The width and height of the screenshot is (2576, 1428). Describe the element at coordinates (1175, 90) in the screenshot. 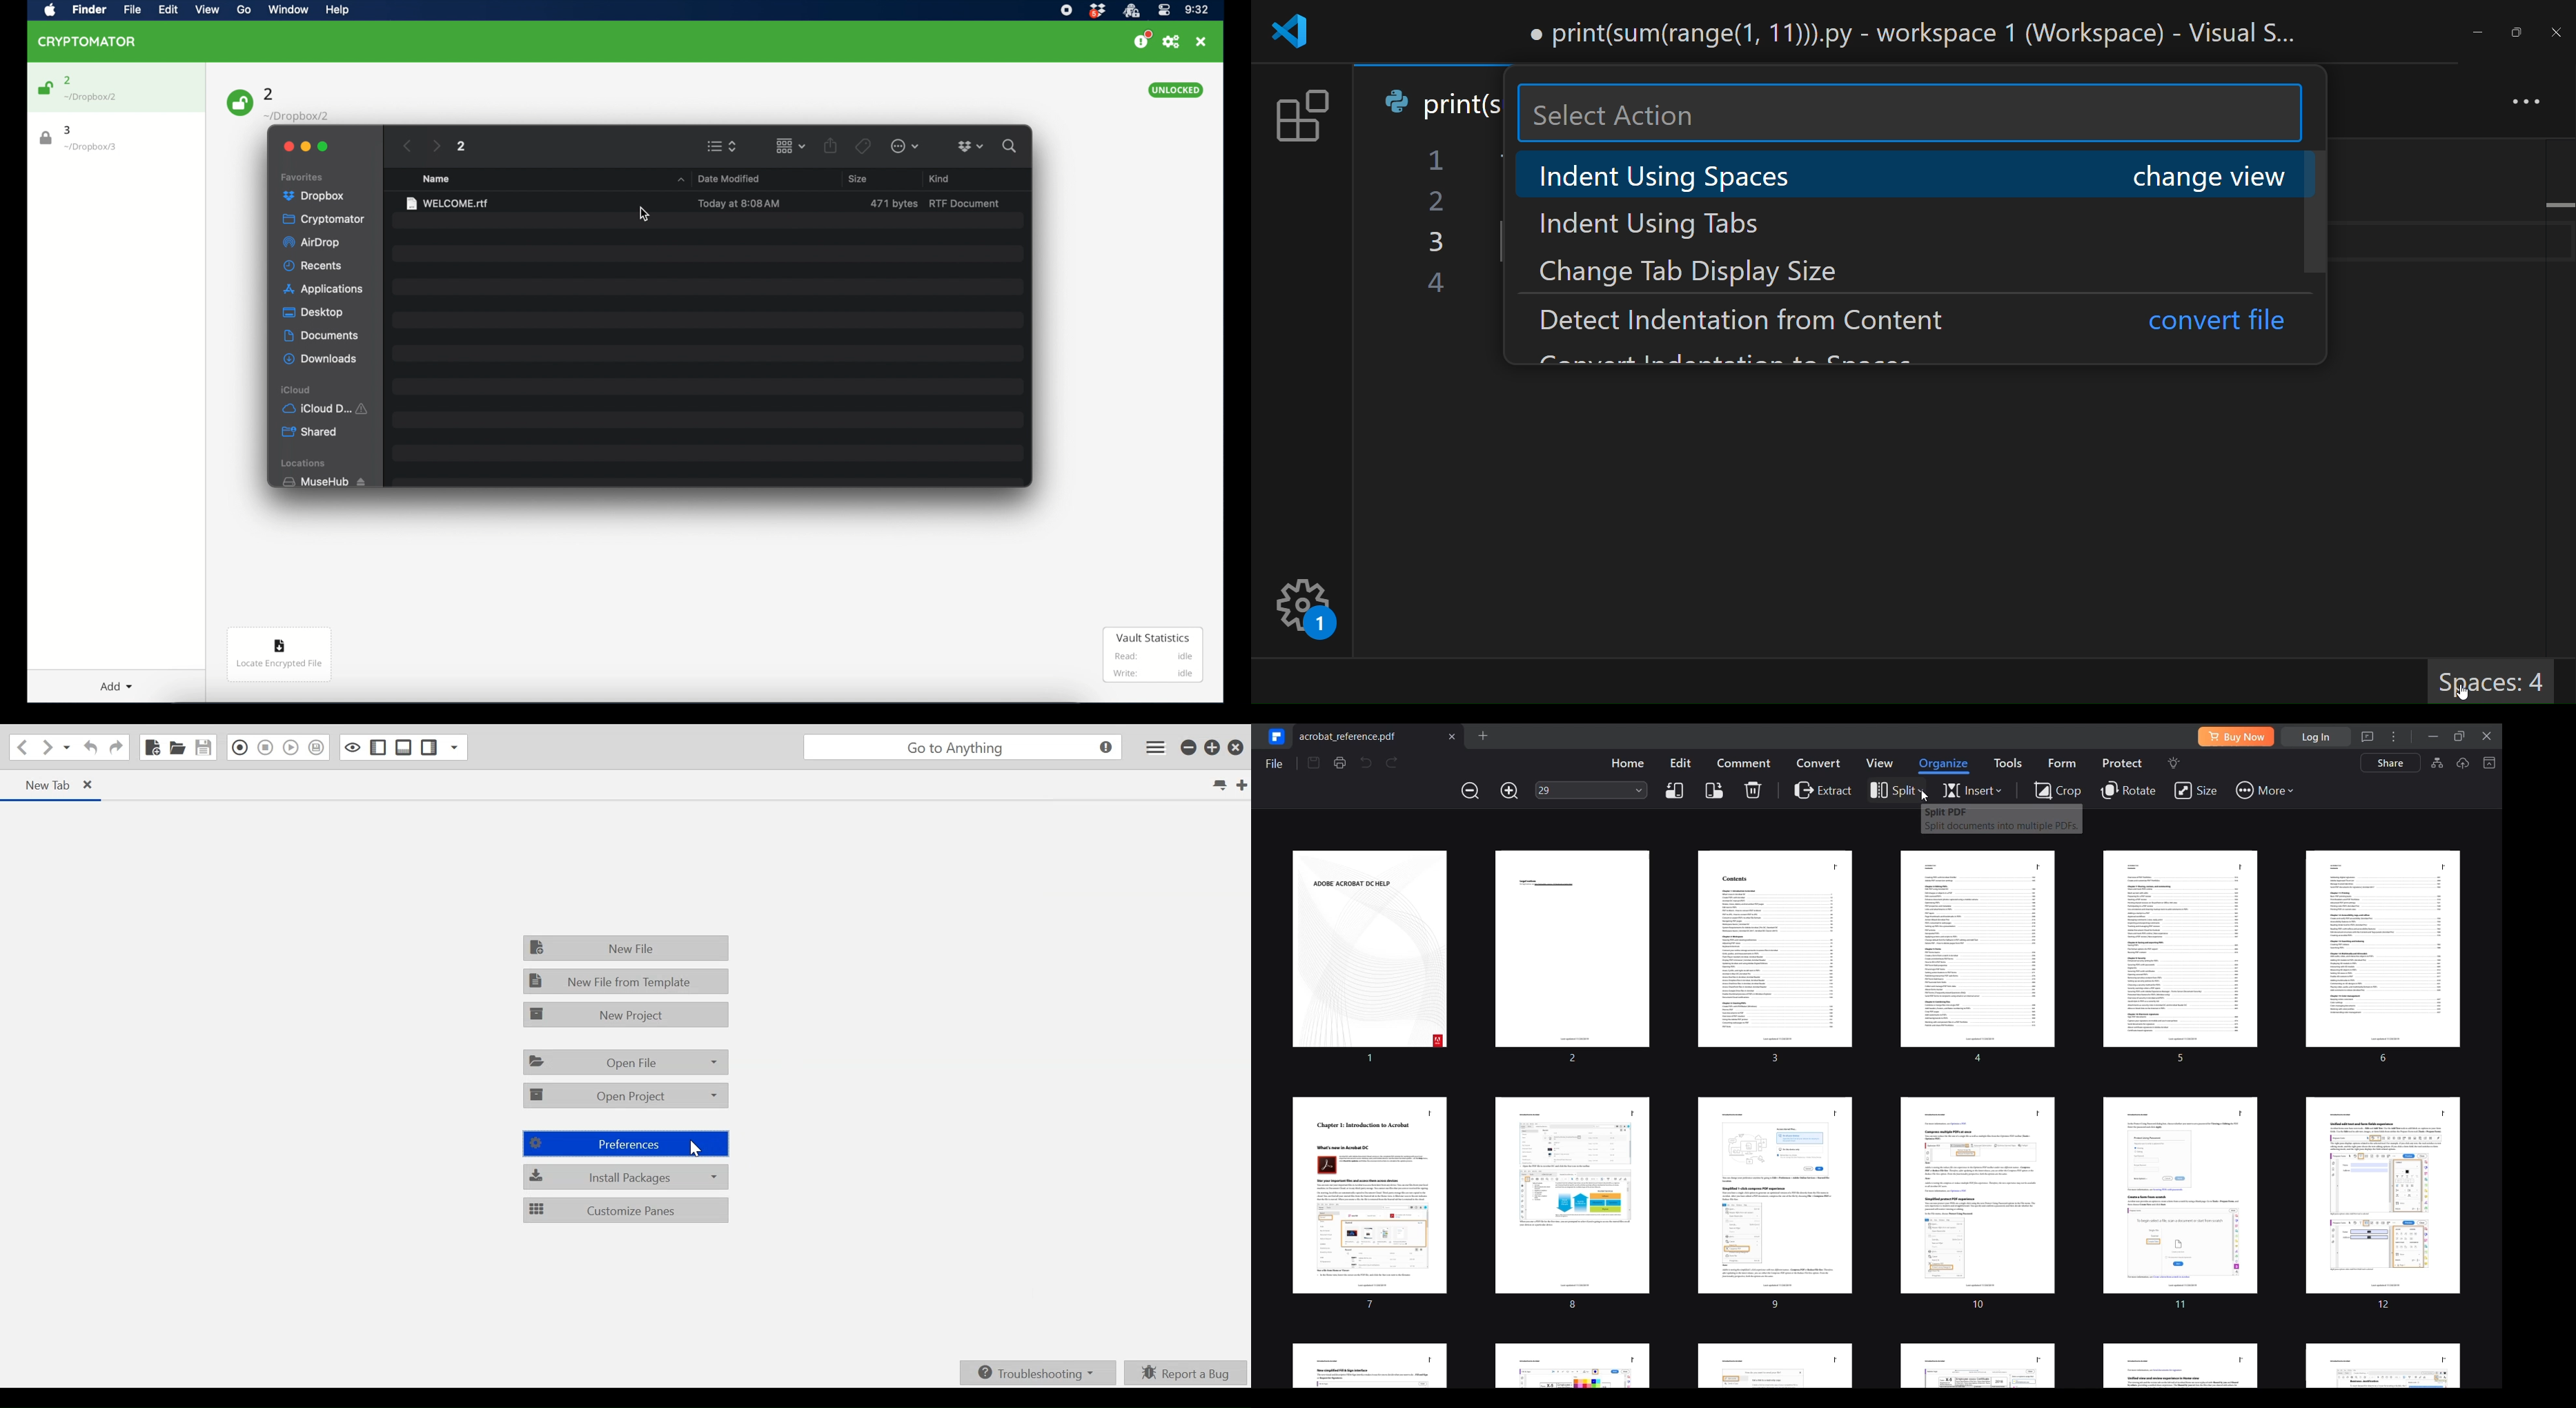

I see `unlocked` at that location.